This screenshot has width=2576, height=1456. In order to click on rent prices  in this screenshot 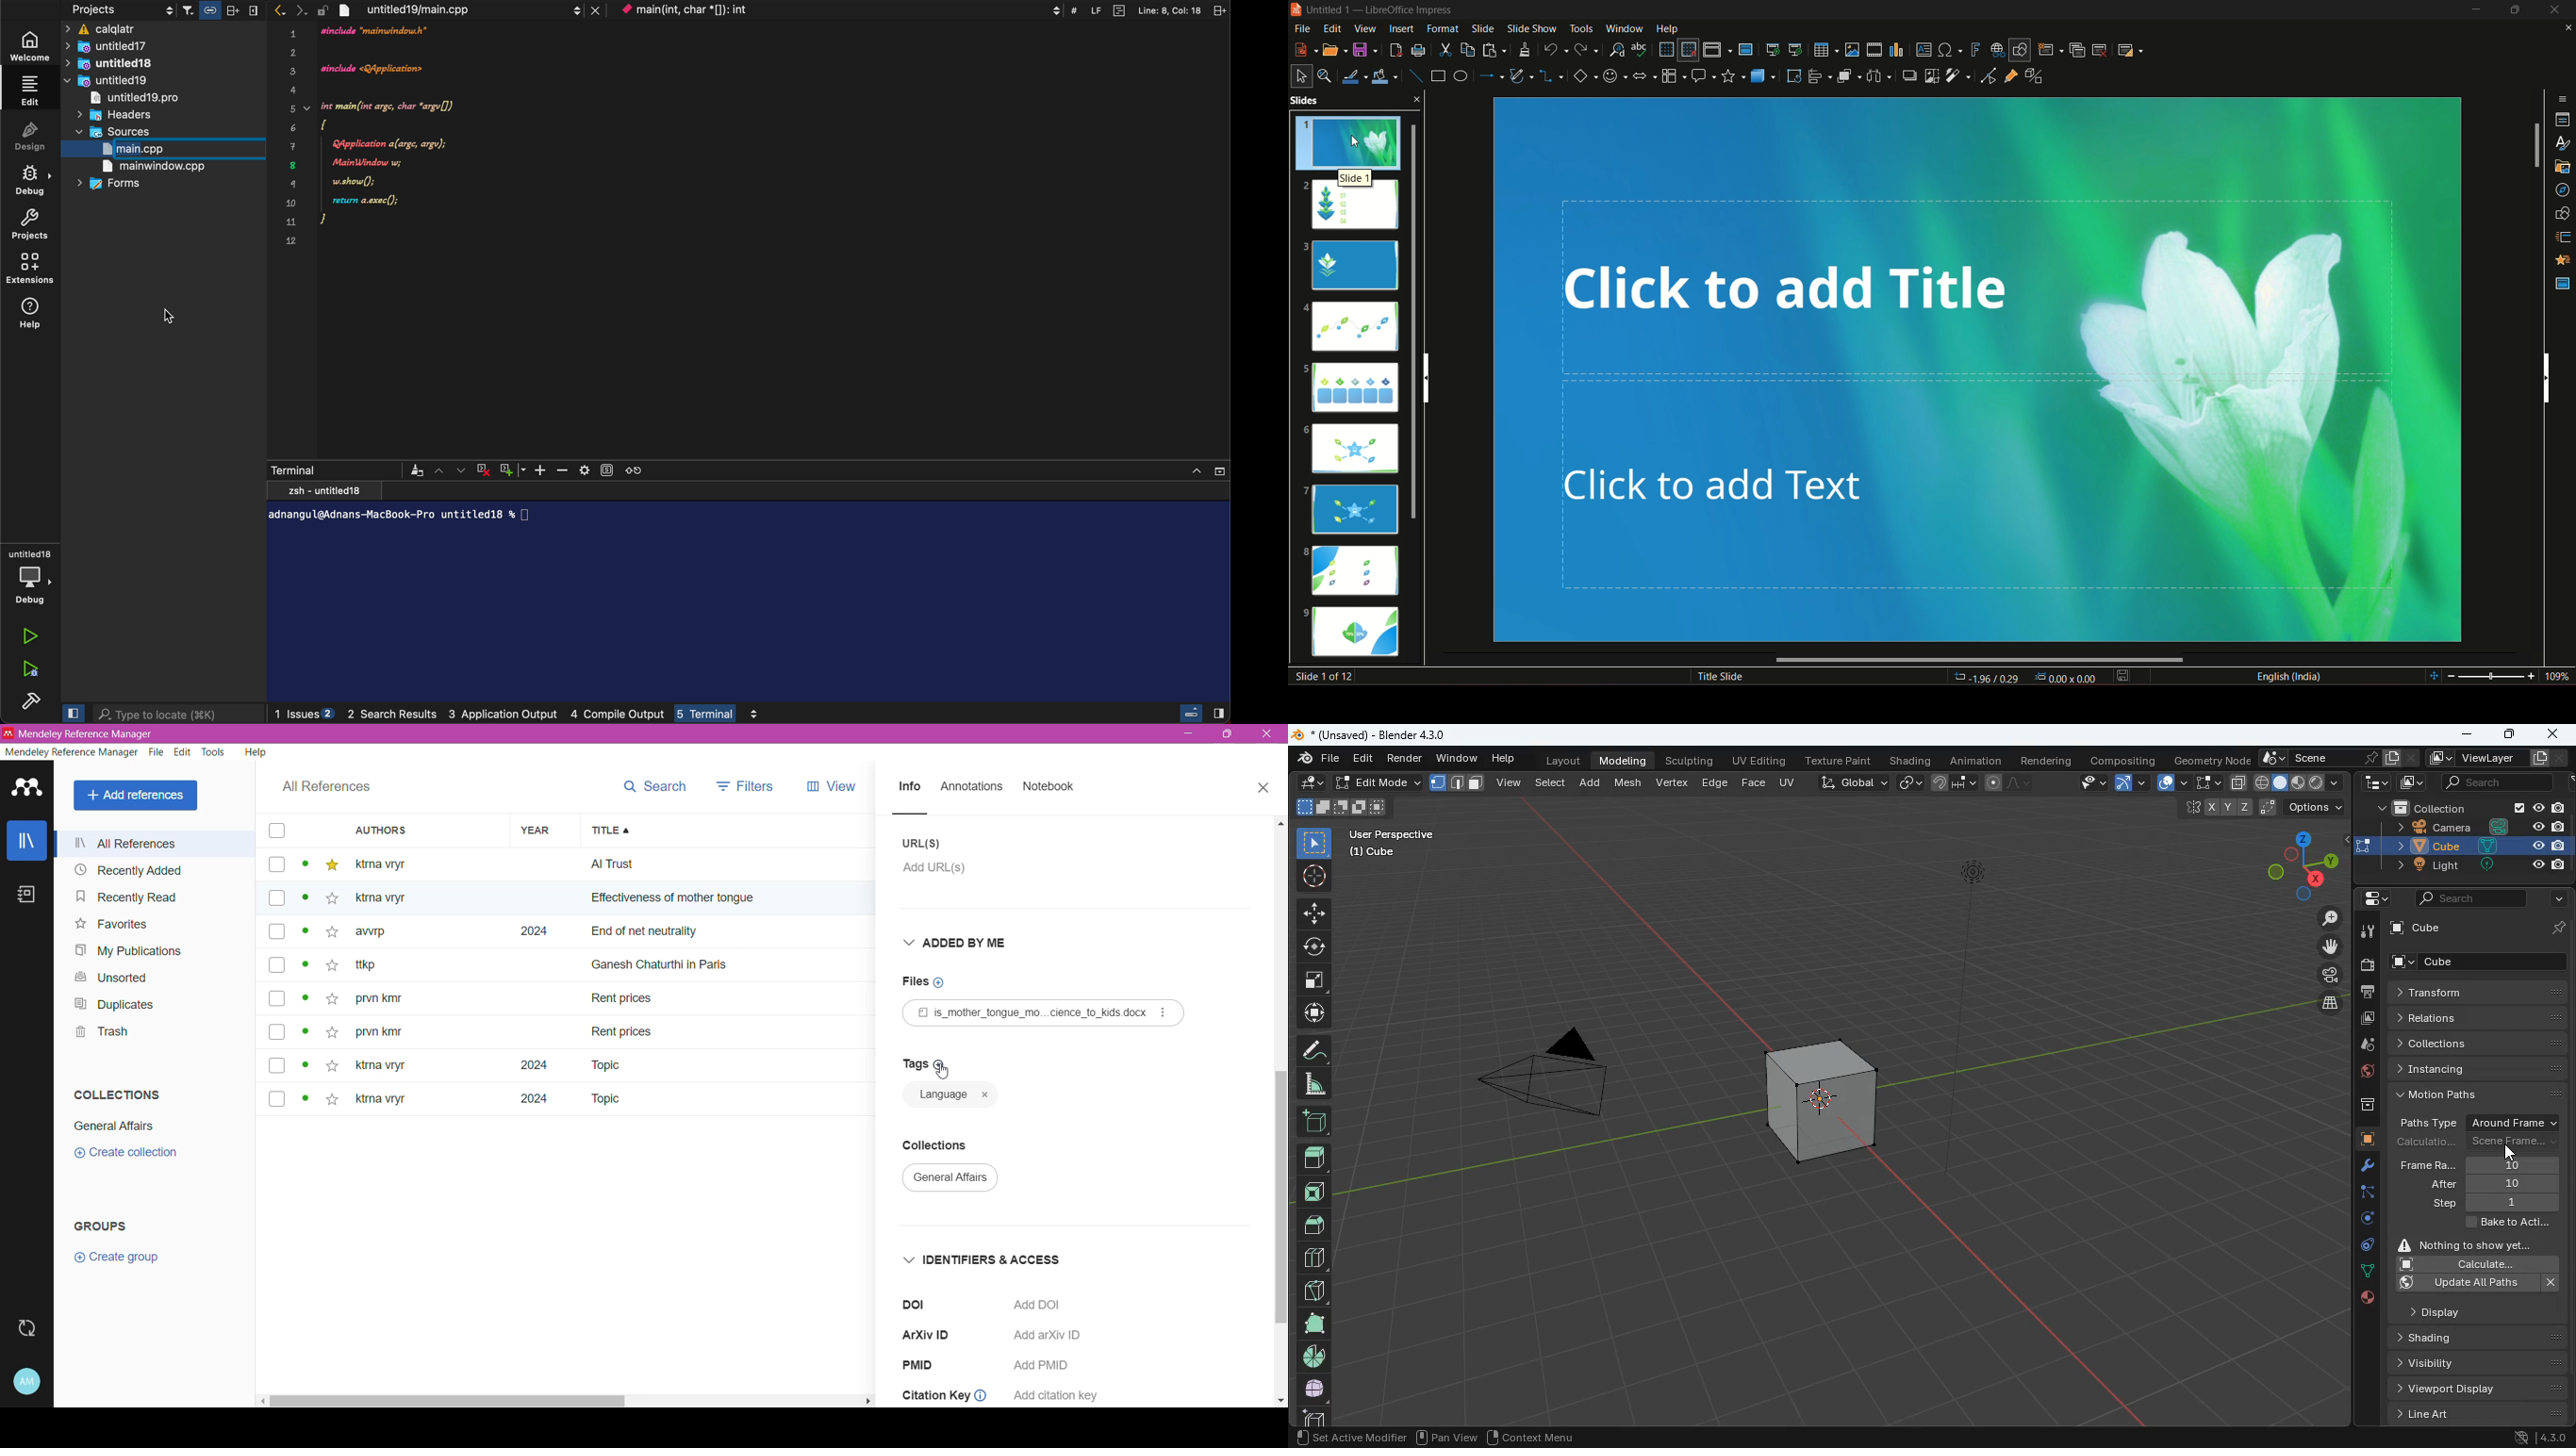, I will do `click(624, 1030)`.